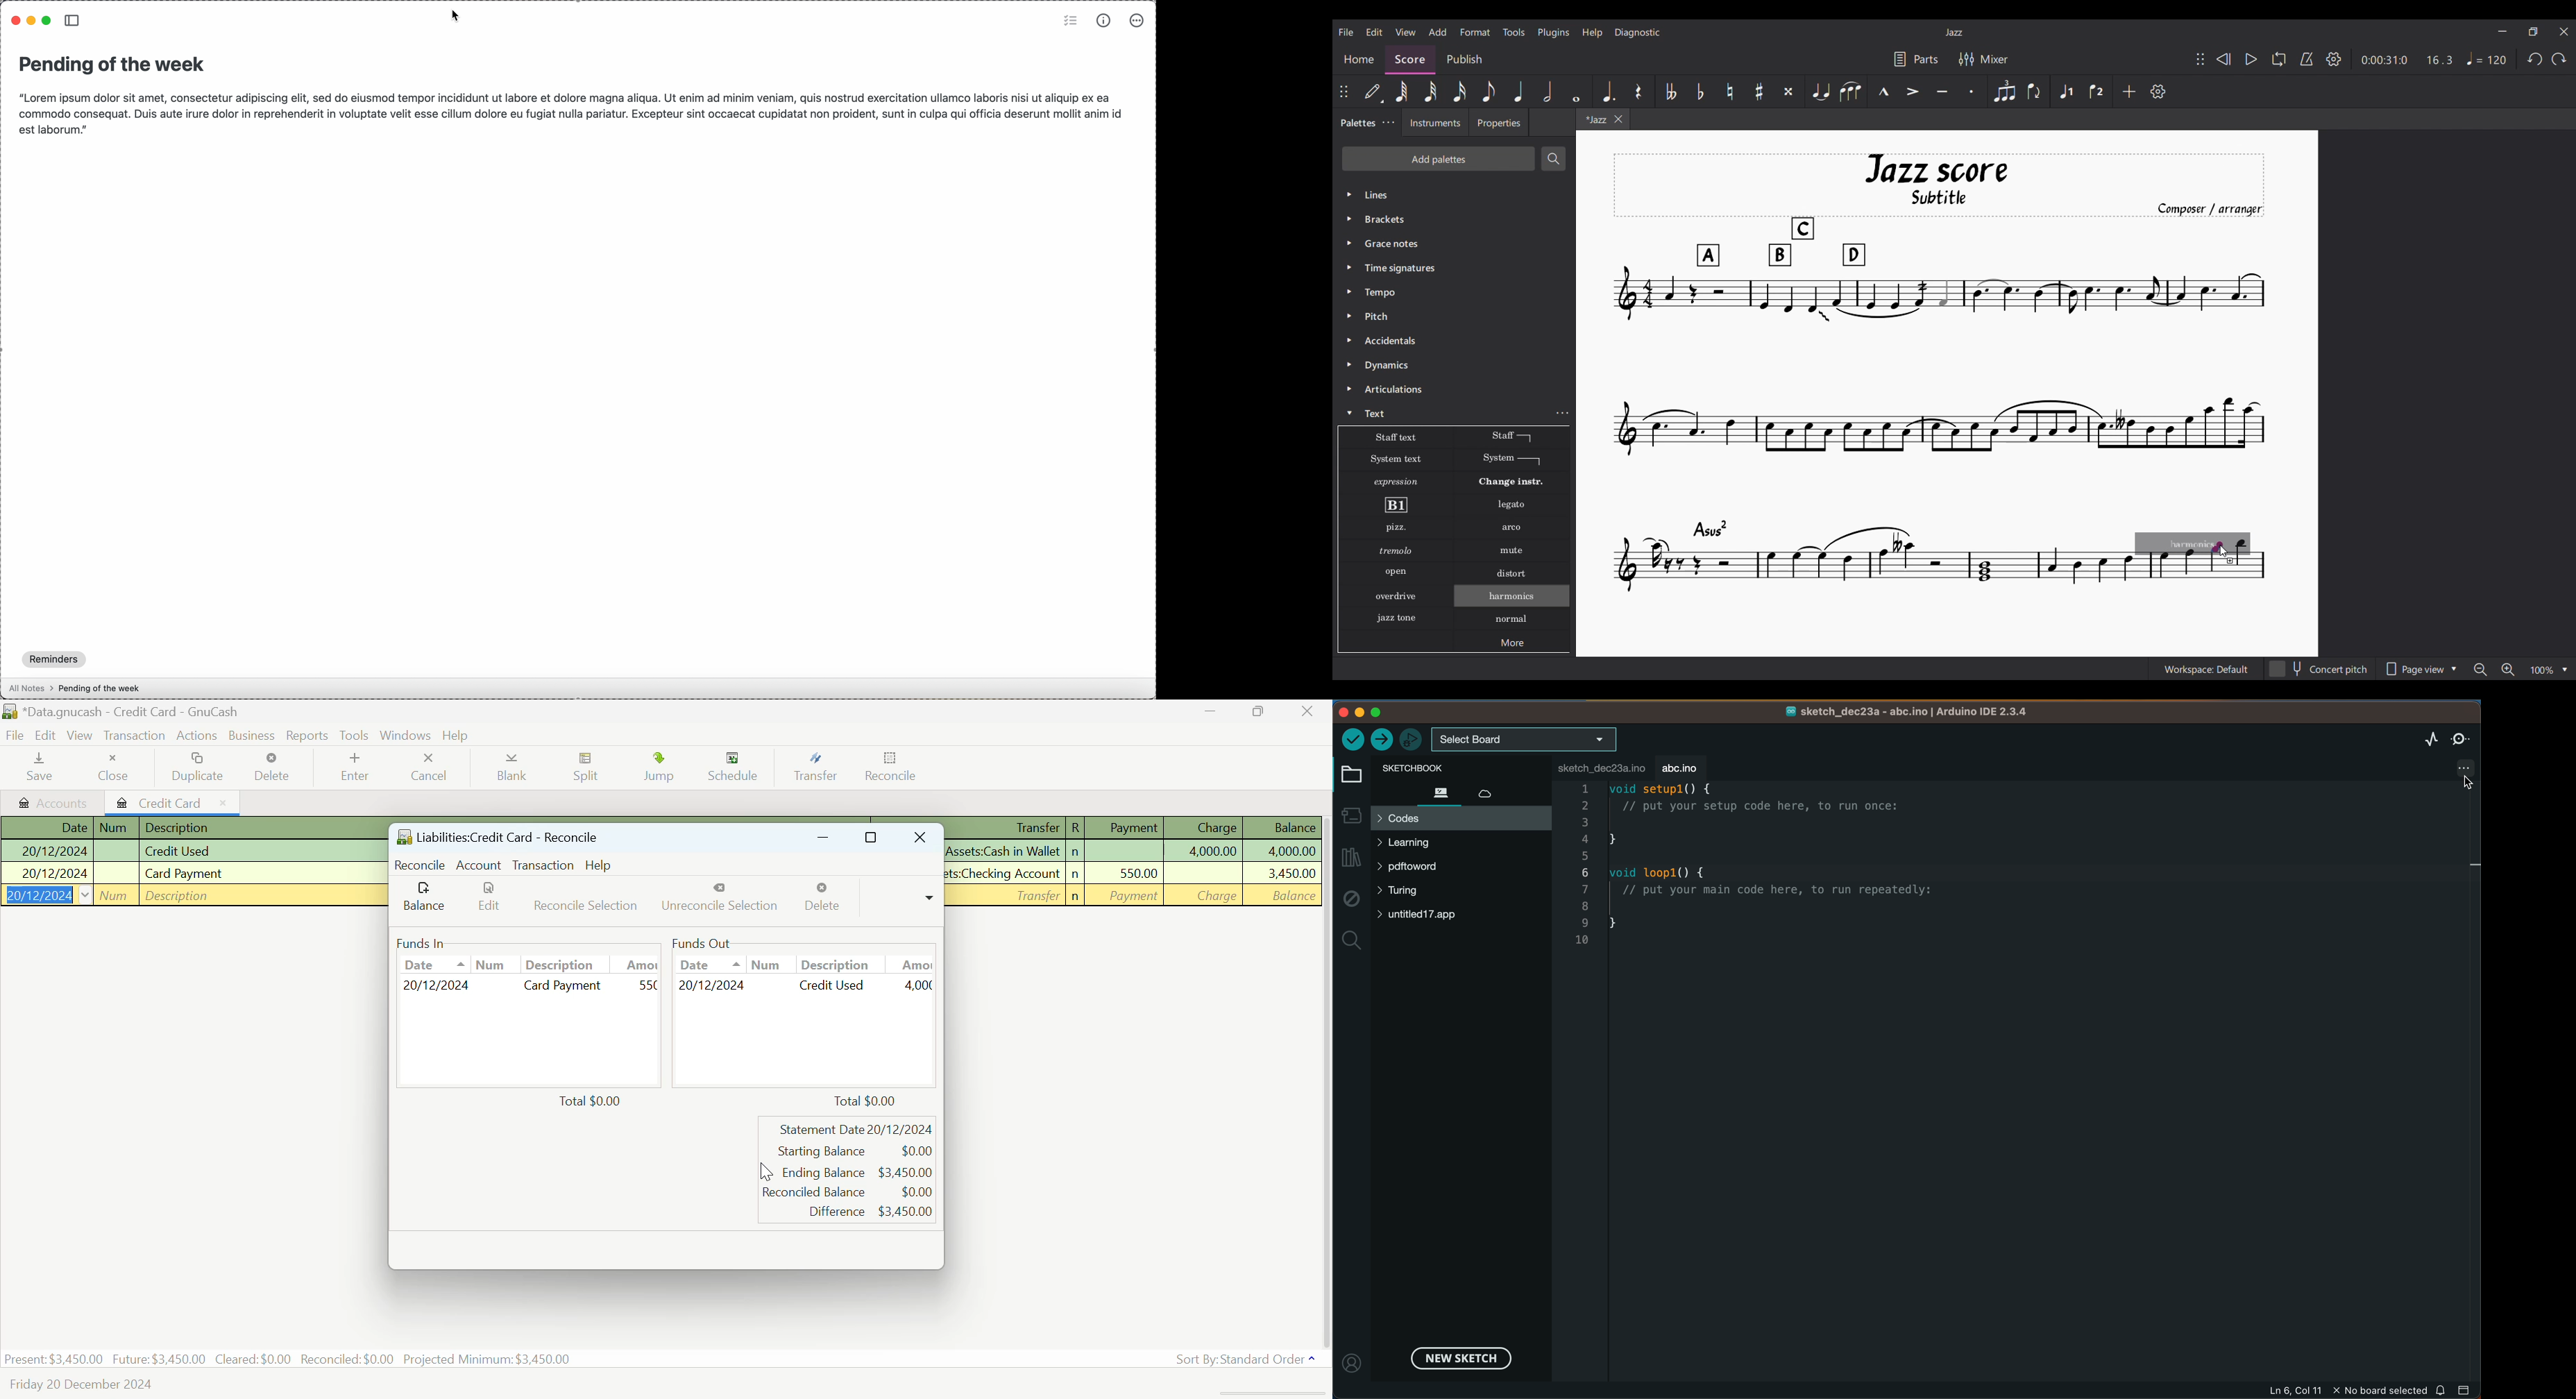 The width and height of the screenshot is (2576, 1400). What do you see at coordinates (525, 955) in the screenshot?
I see `Funds In Selection` at bounding box center [525, 955].